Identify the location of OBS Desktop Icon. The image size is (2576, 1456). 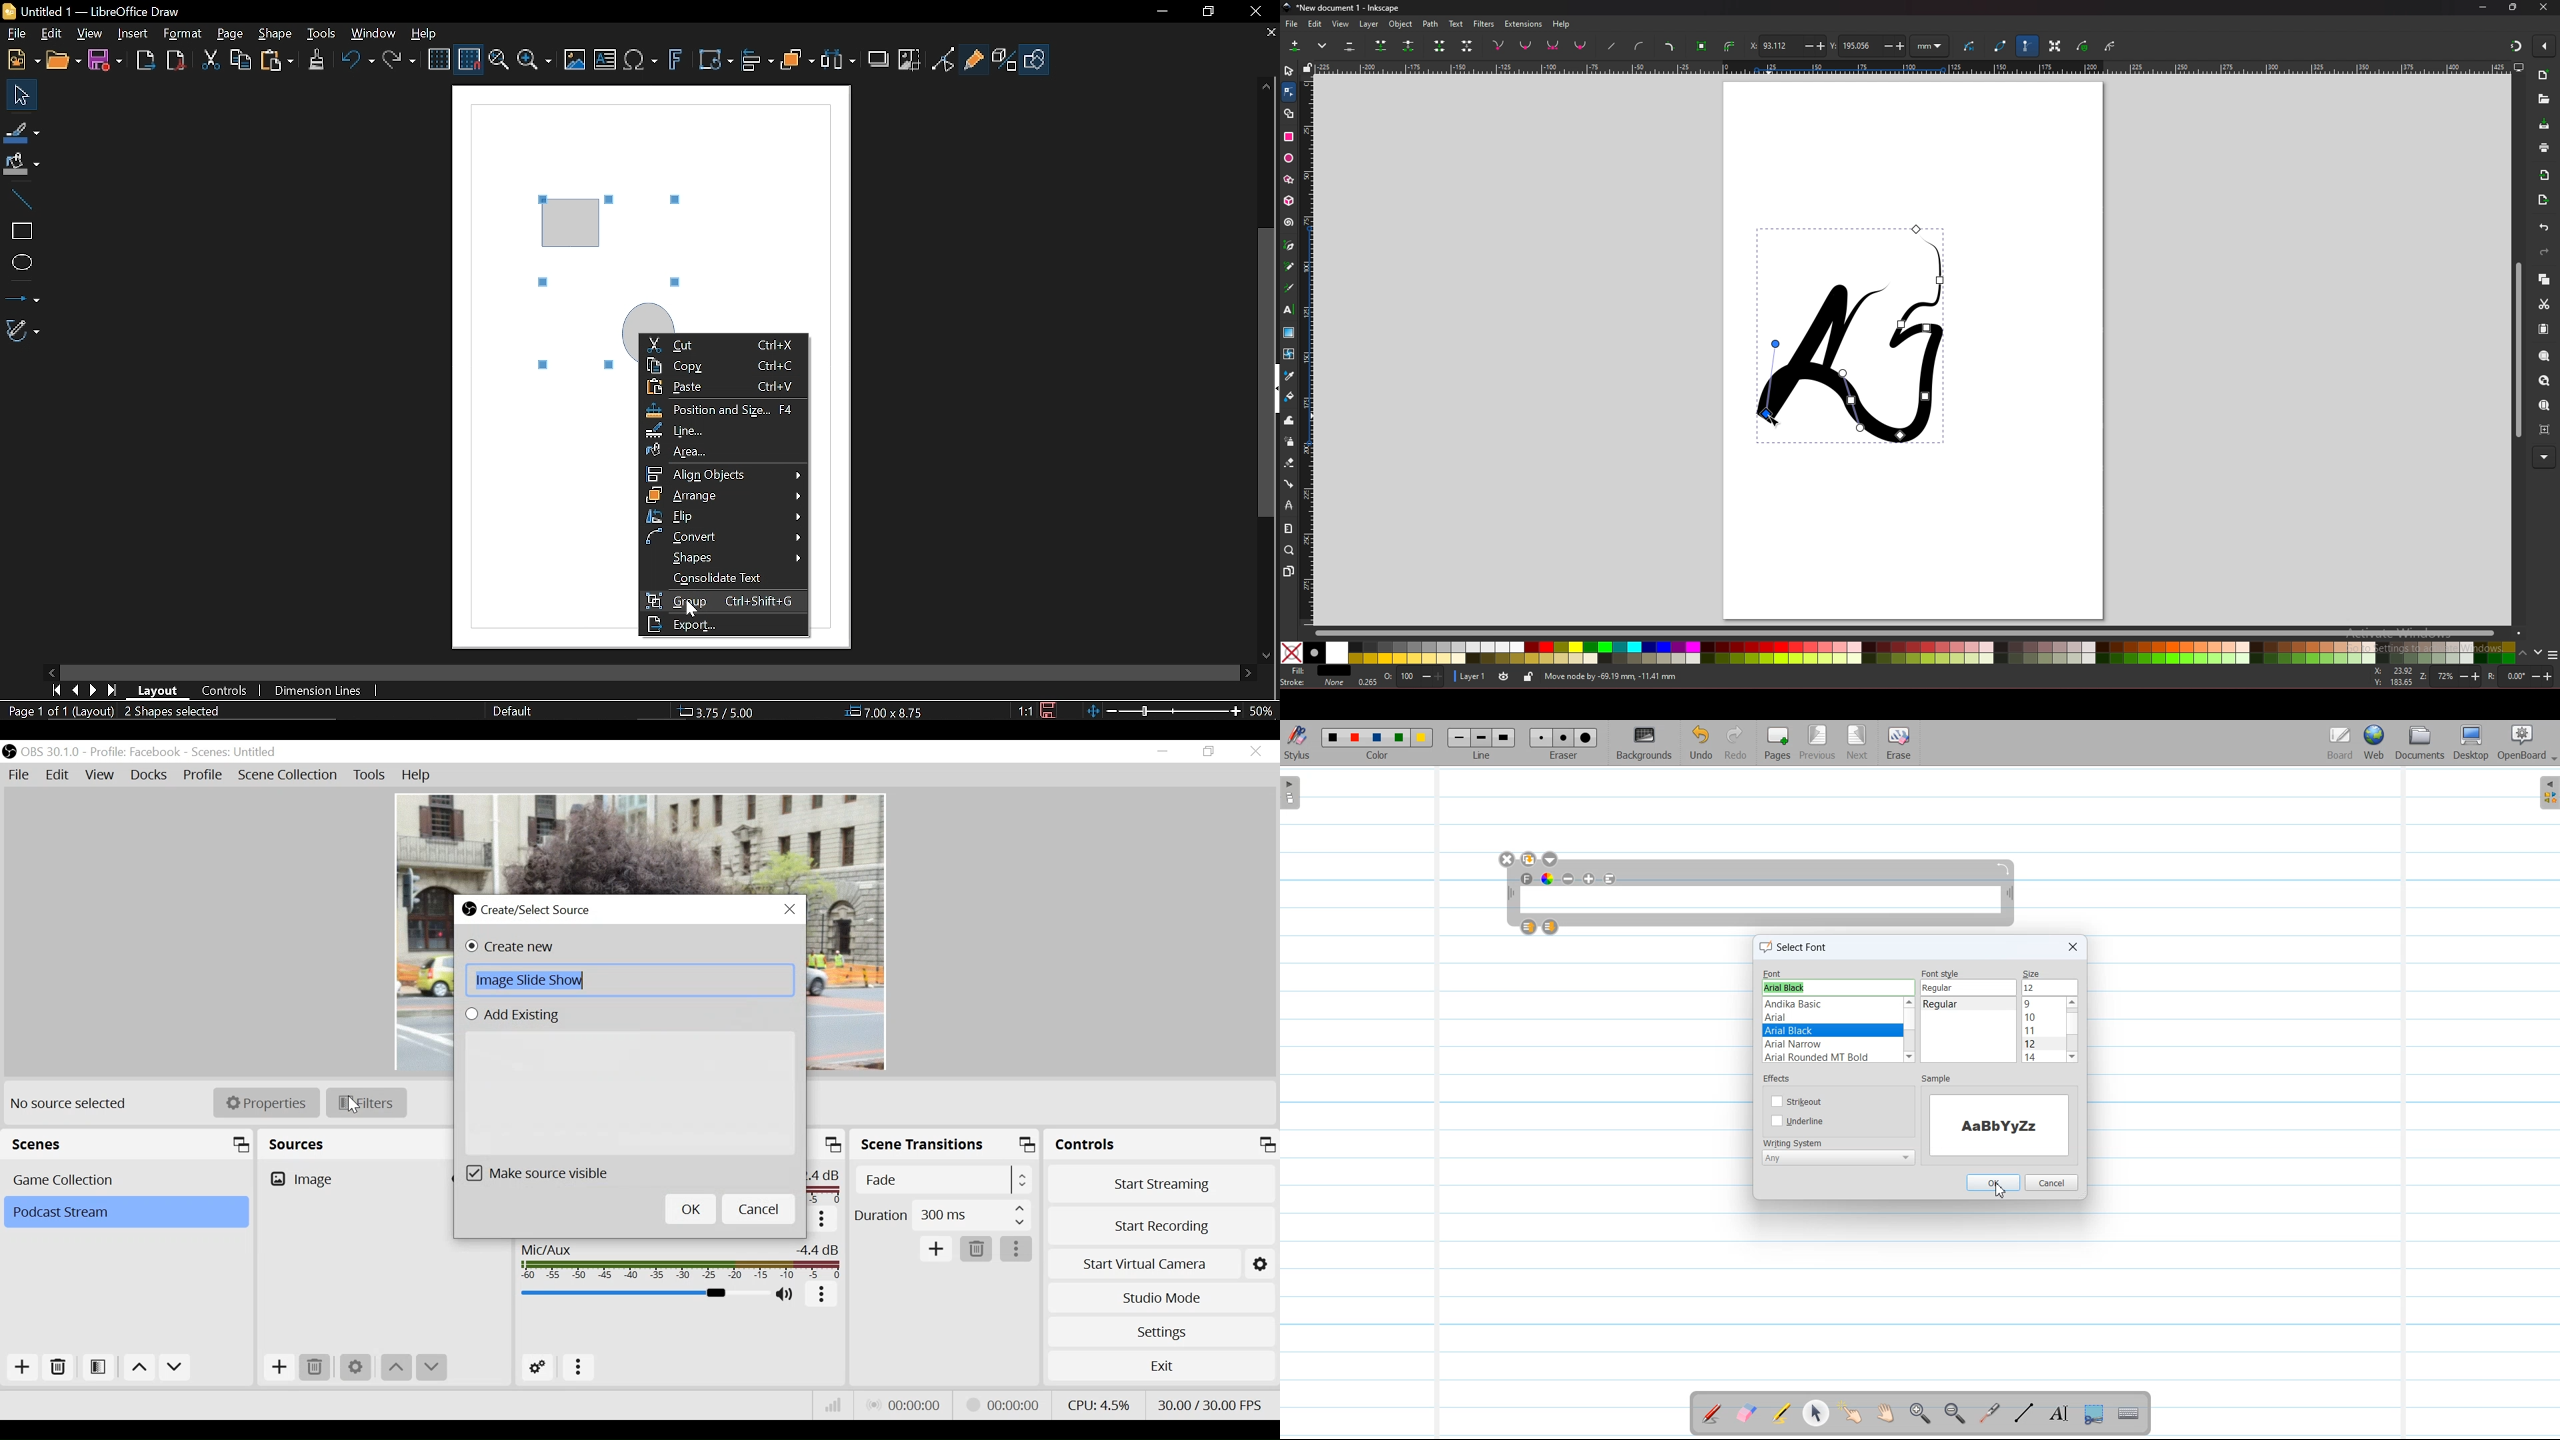
(9, 751).